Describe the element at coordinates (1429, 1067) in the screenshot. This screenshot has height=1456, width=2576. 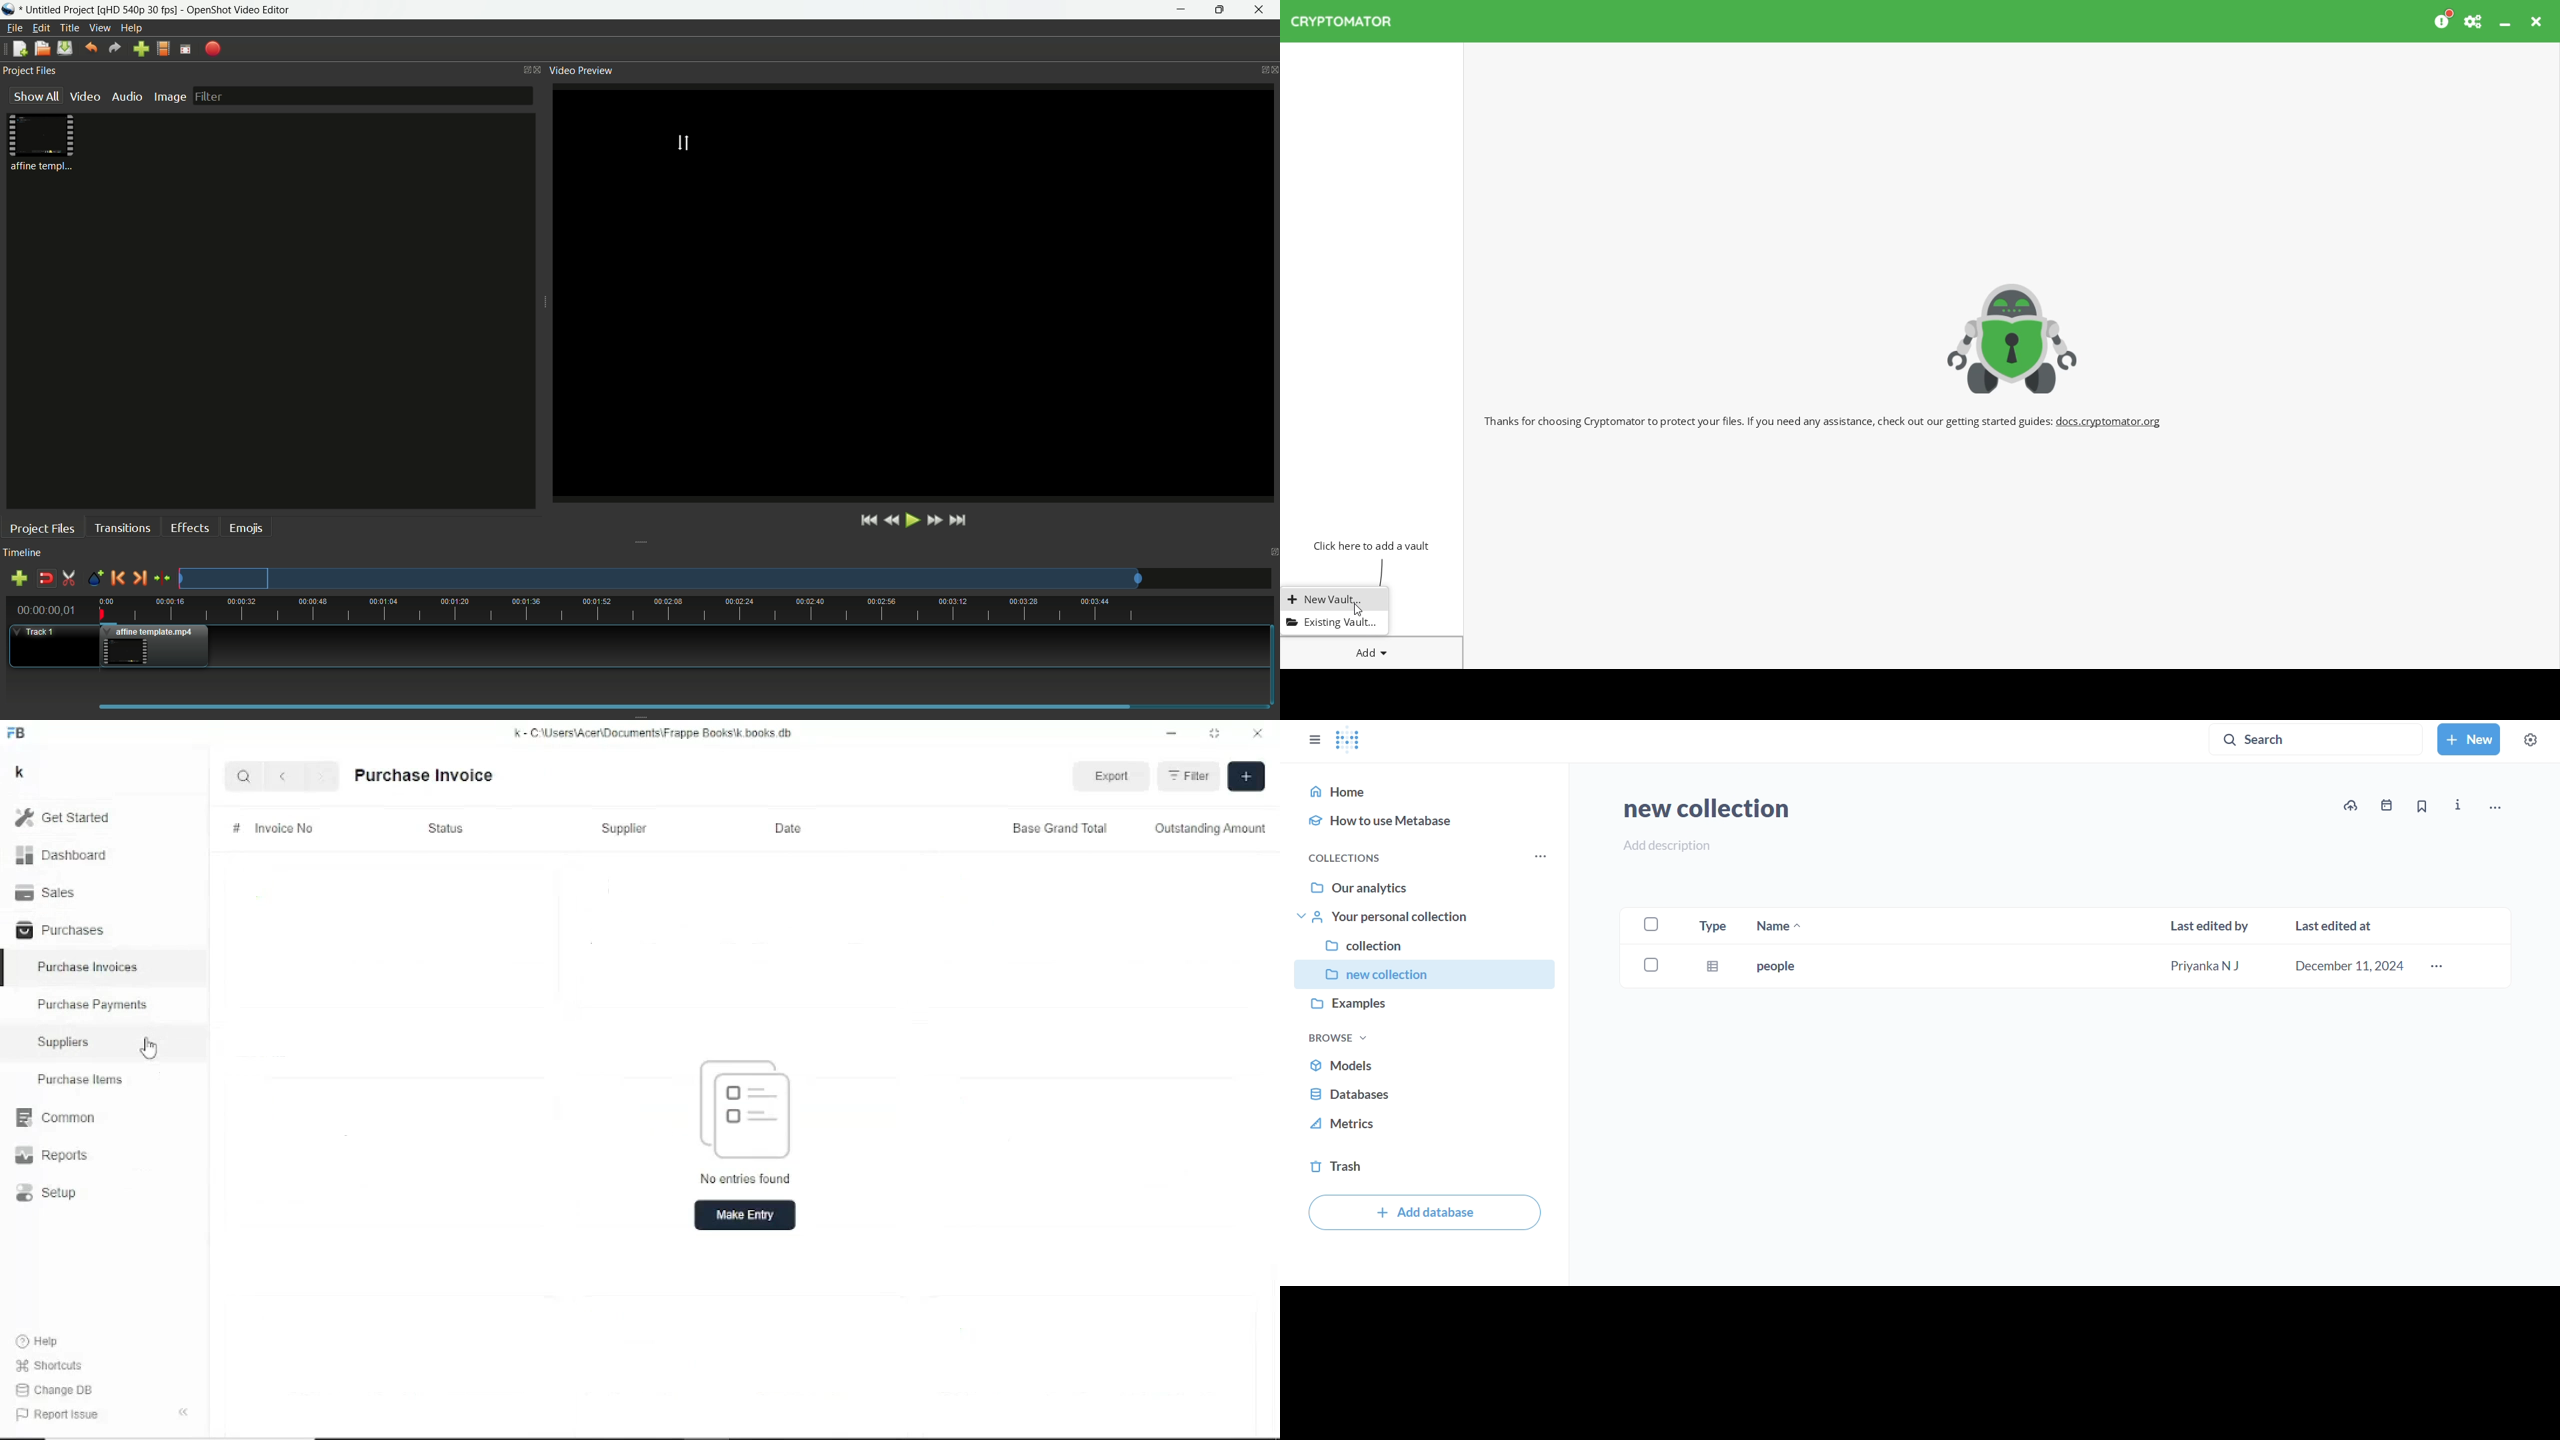
I see `models` at that location.